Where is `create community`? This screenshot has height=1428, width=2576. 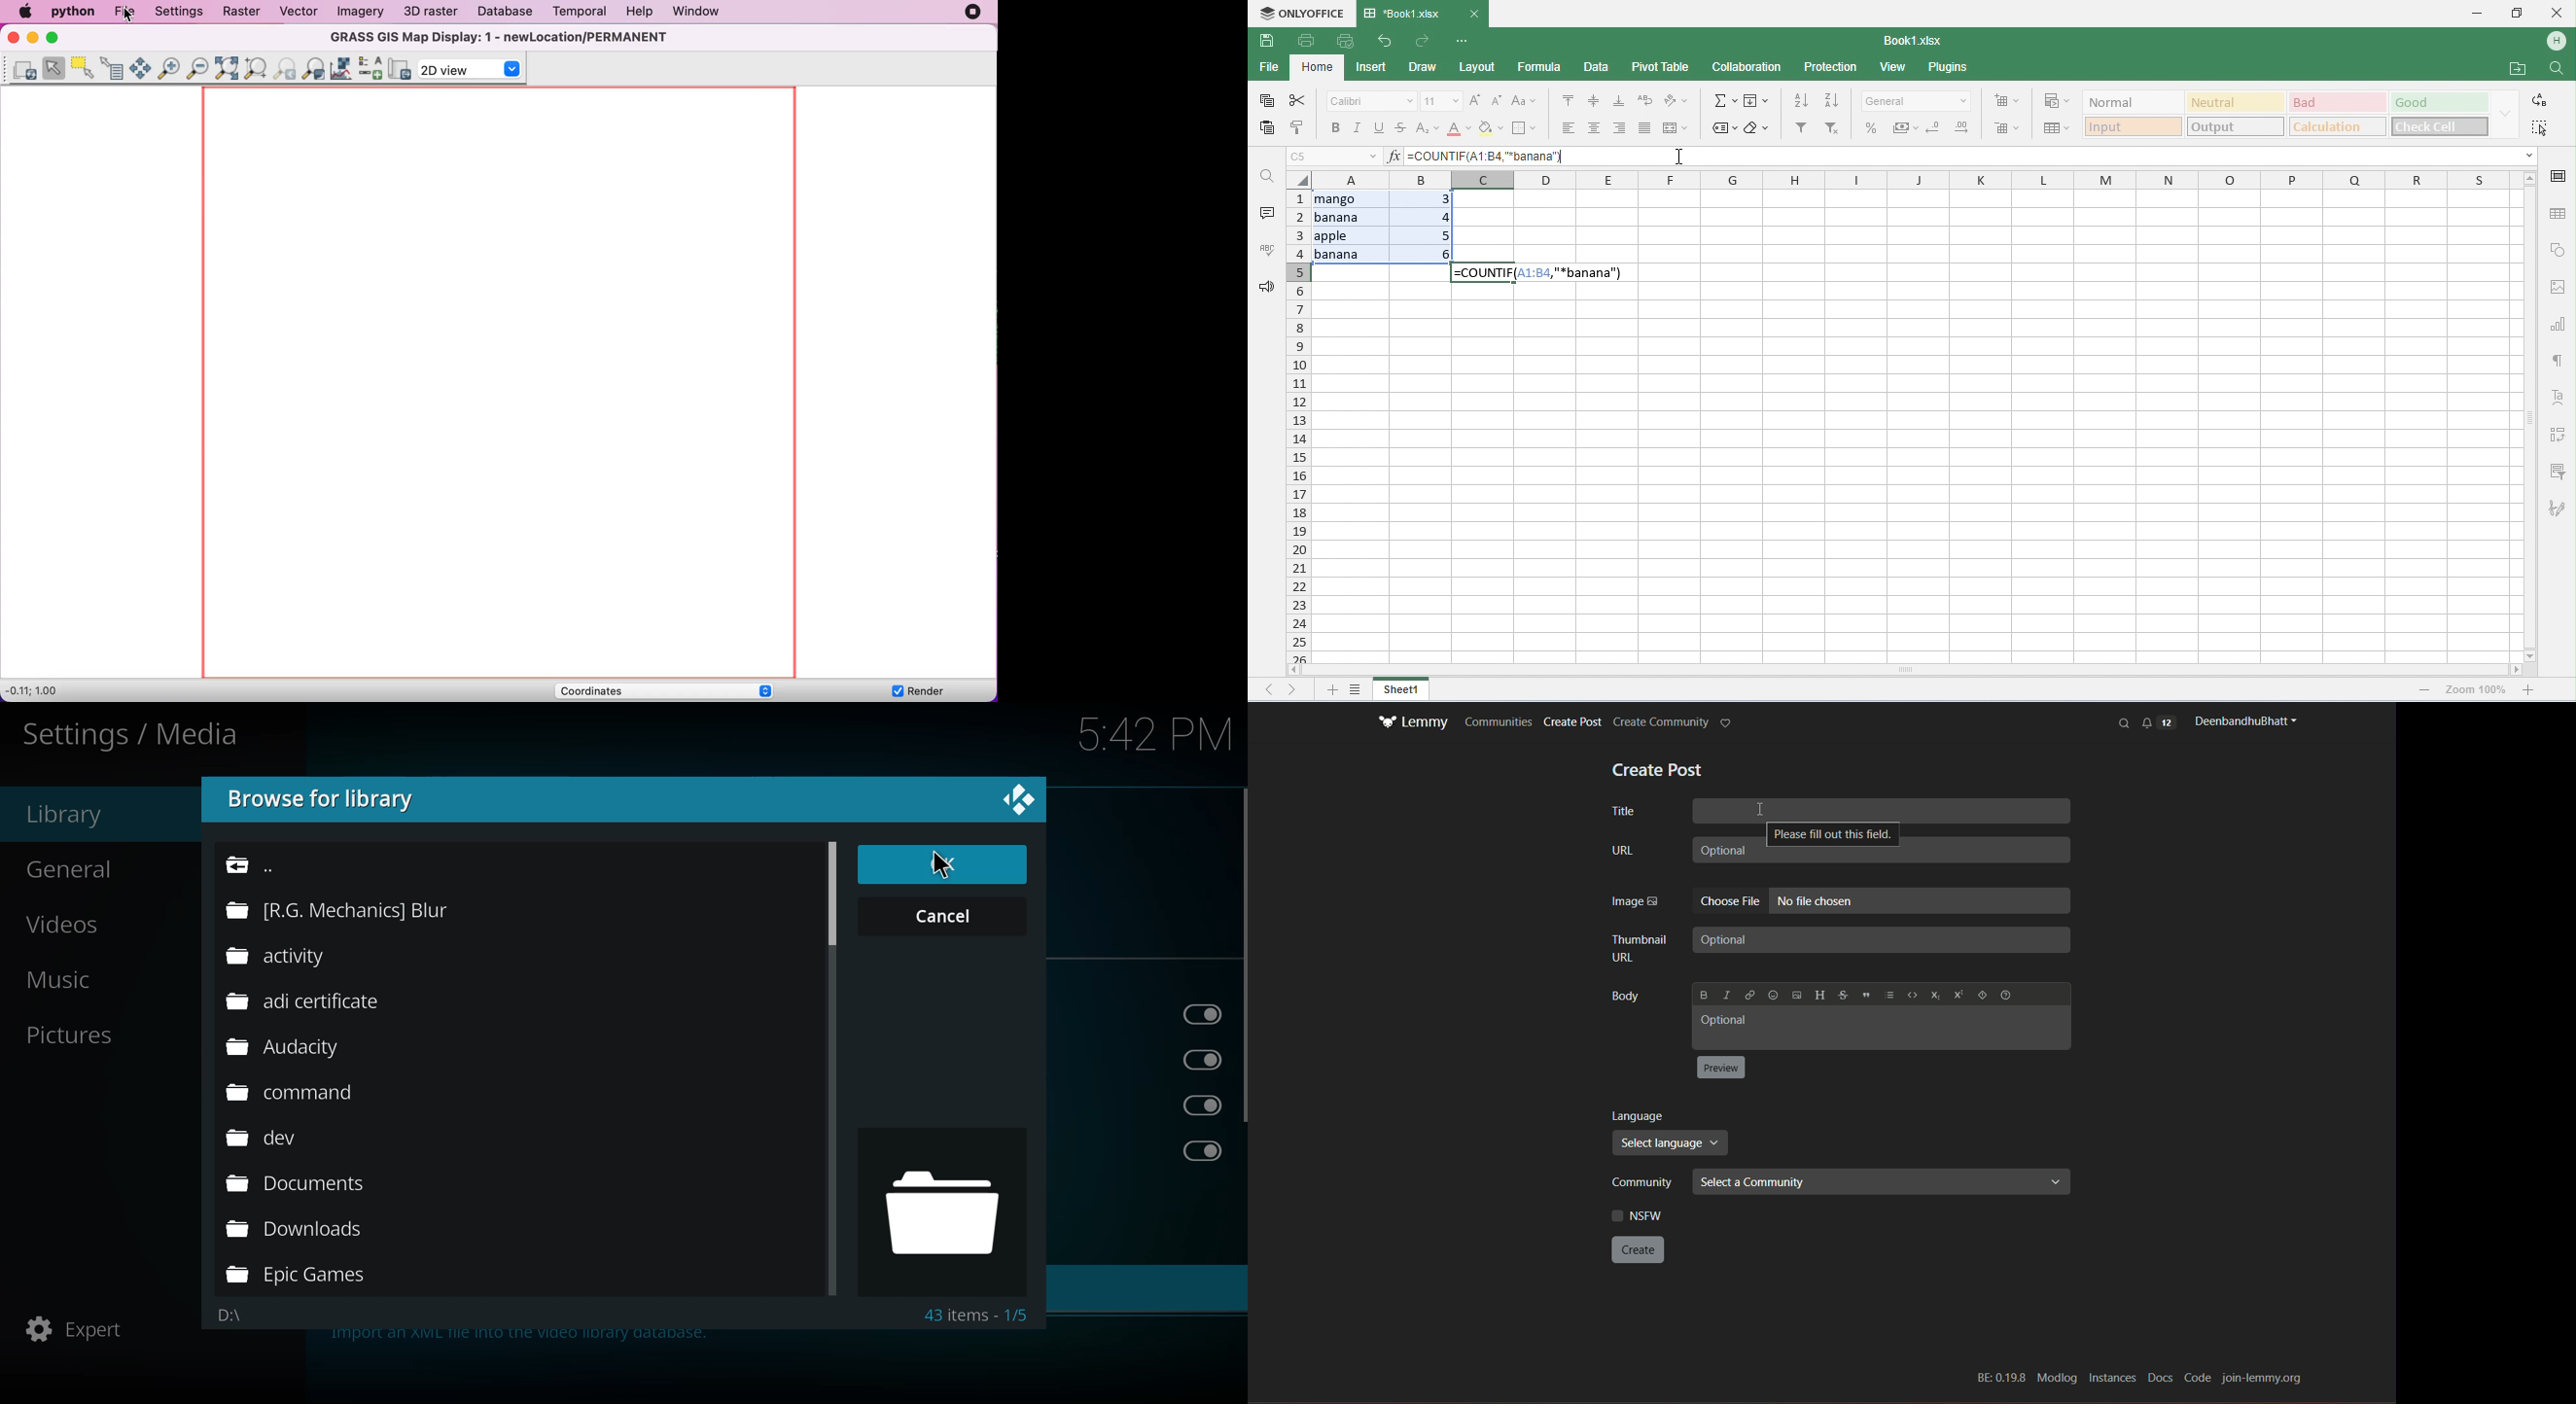
create community is located at coordinates (1660, 723).